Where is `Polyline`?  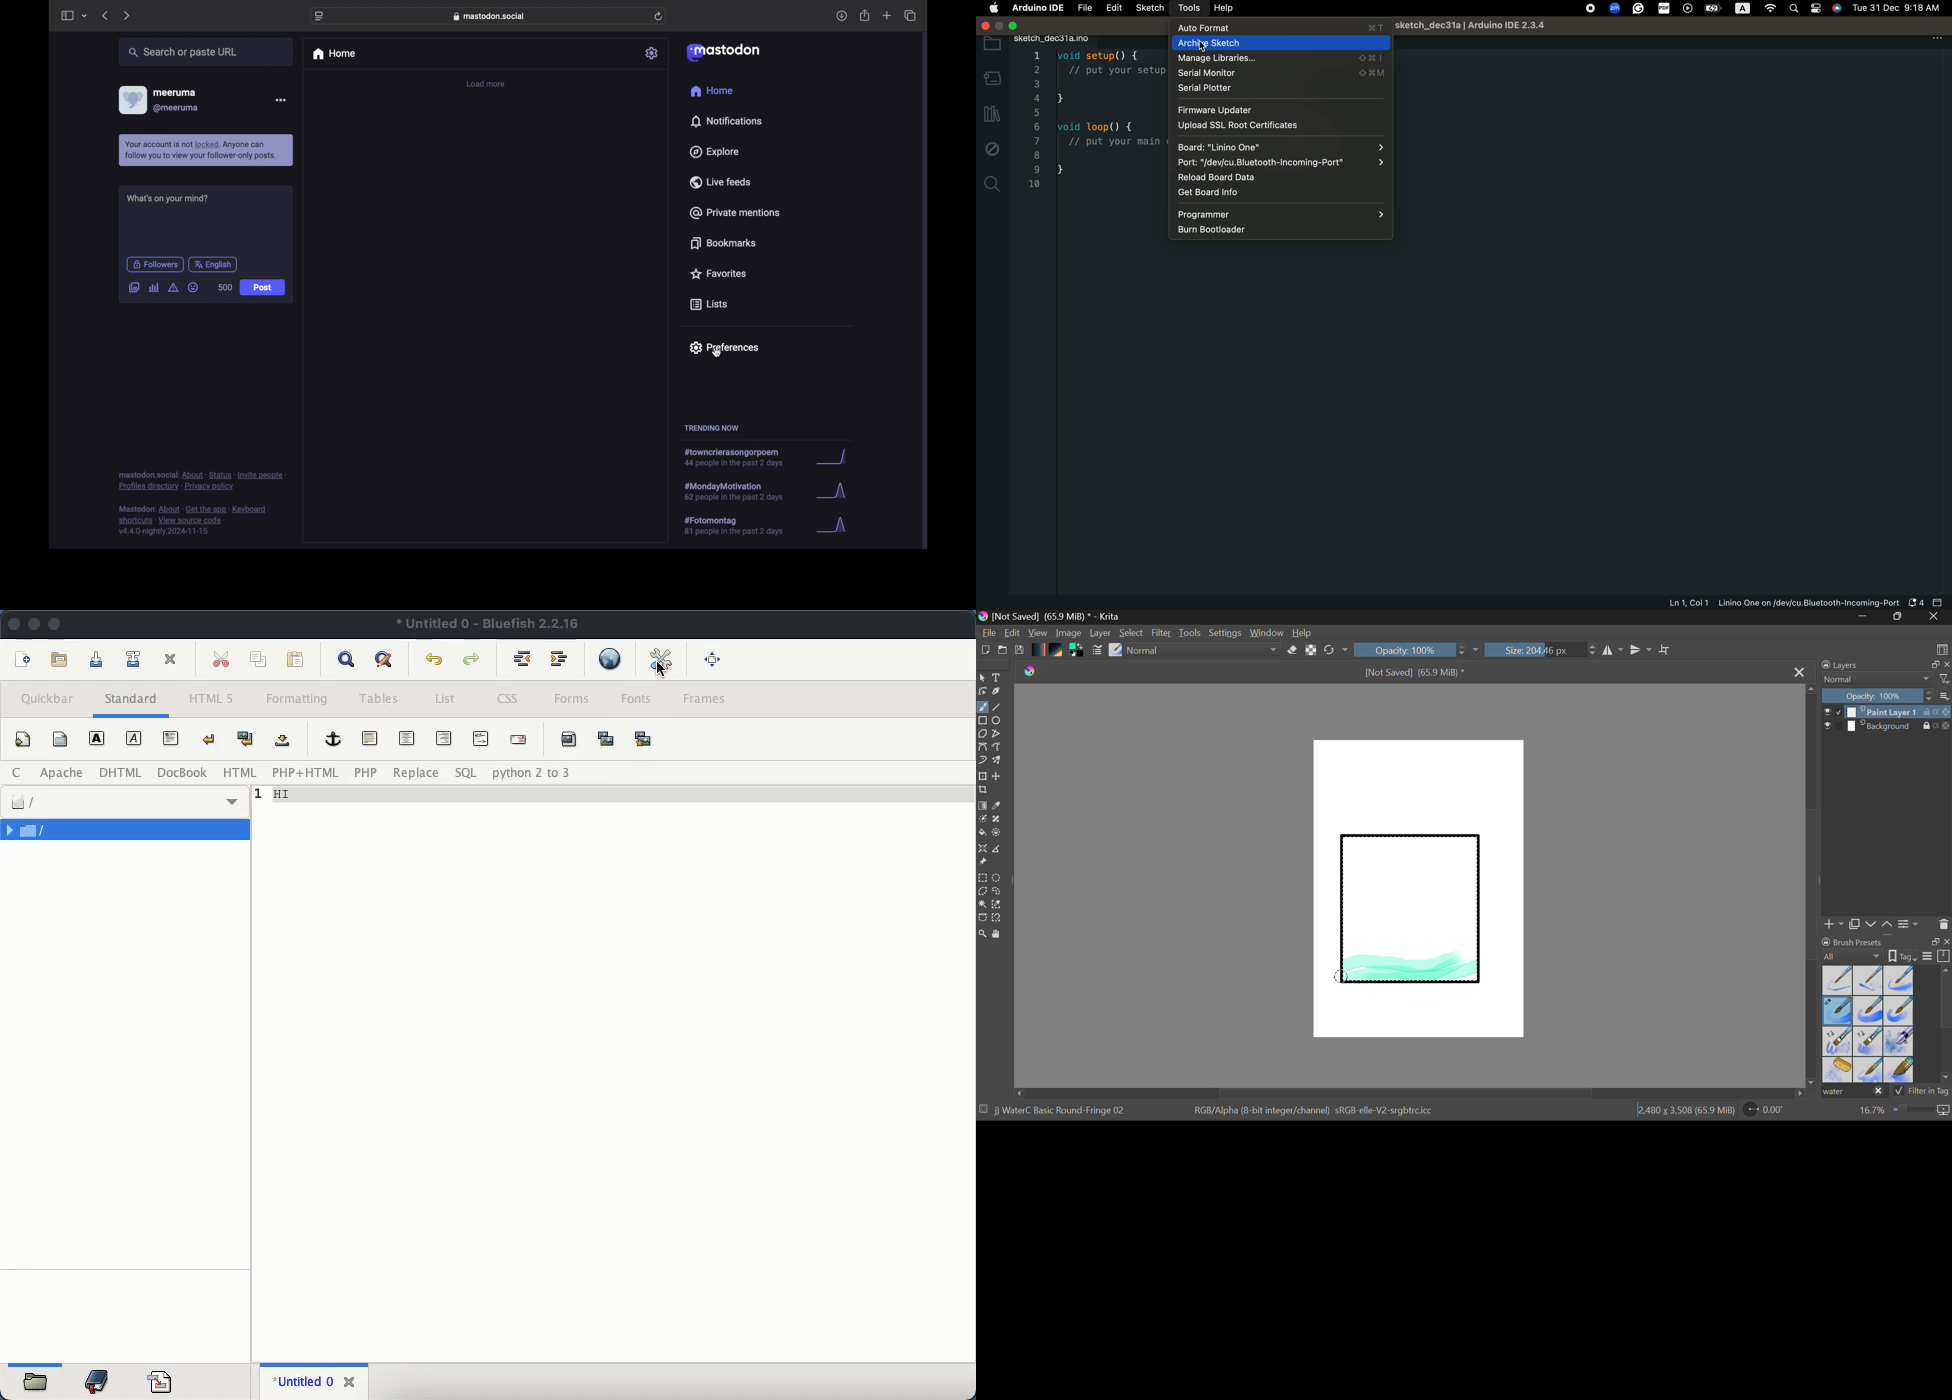
Polyline is located at coordinates (997, 735).